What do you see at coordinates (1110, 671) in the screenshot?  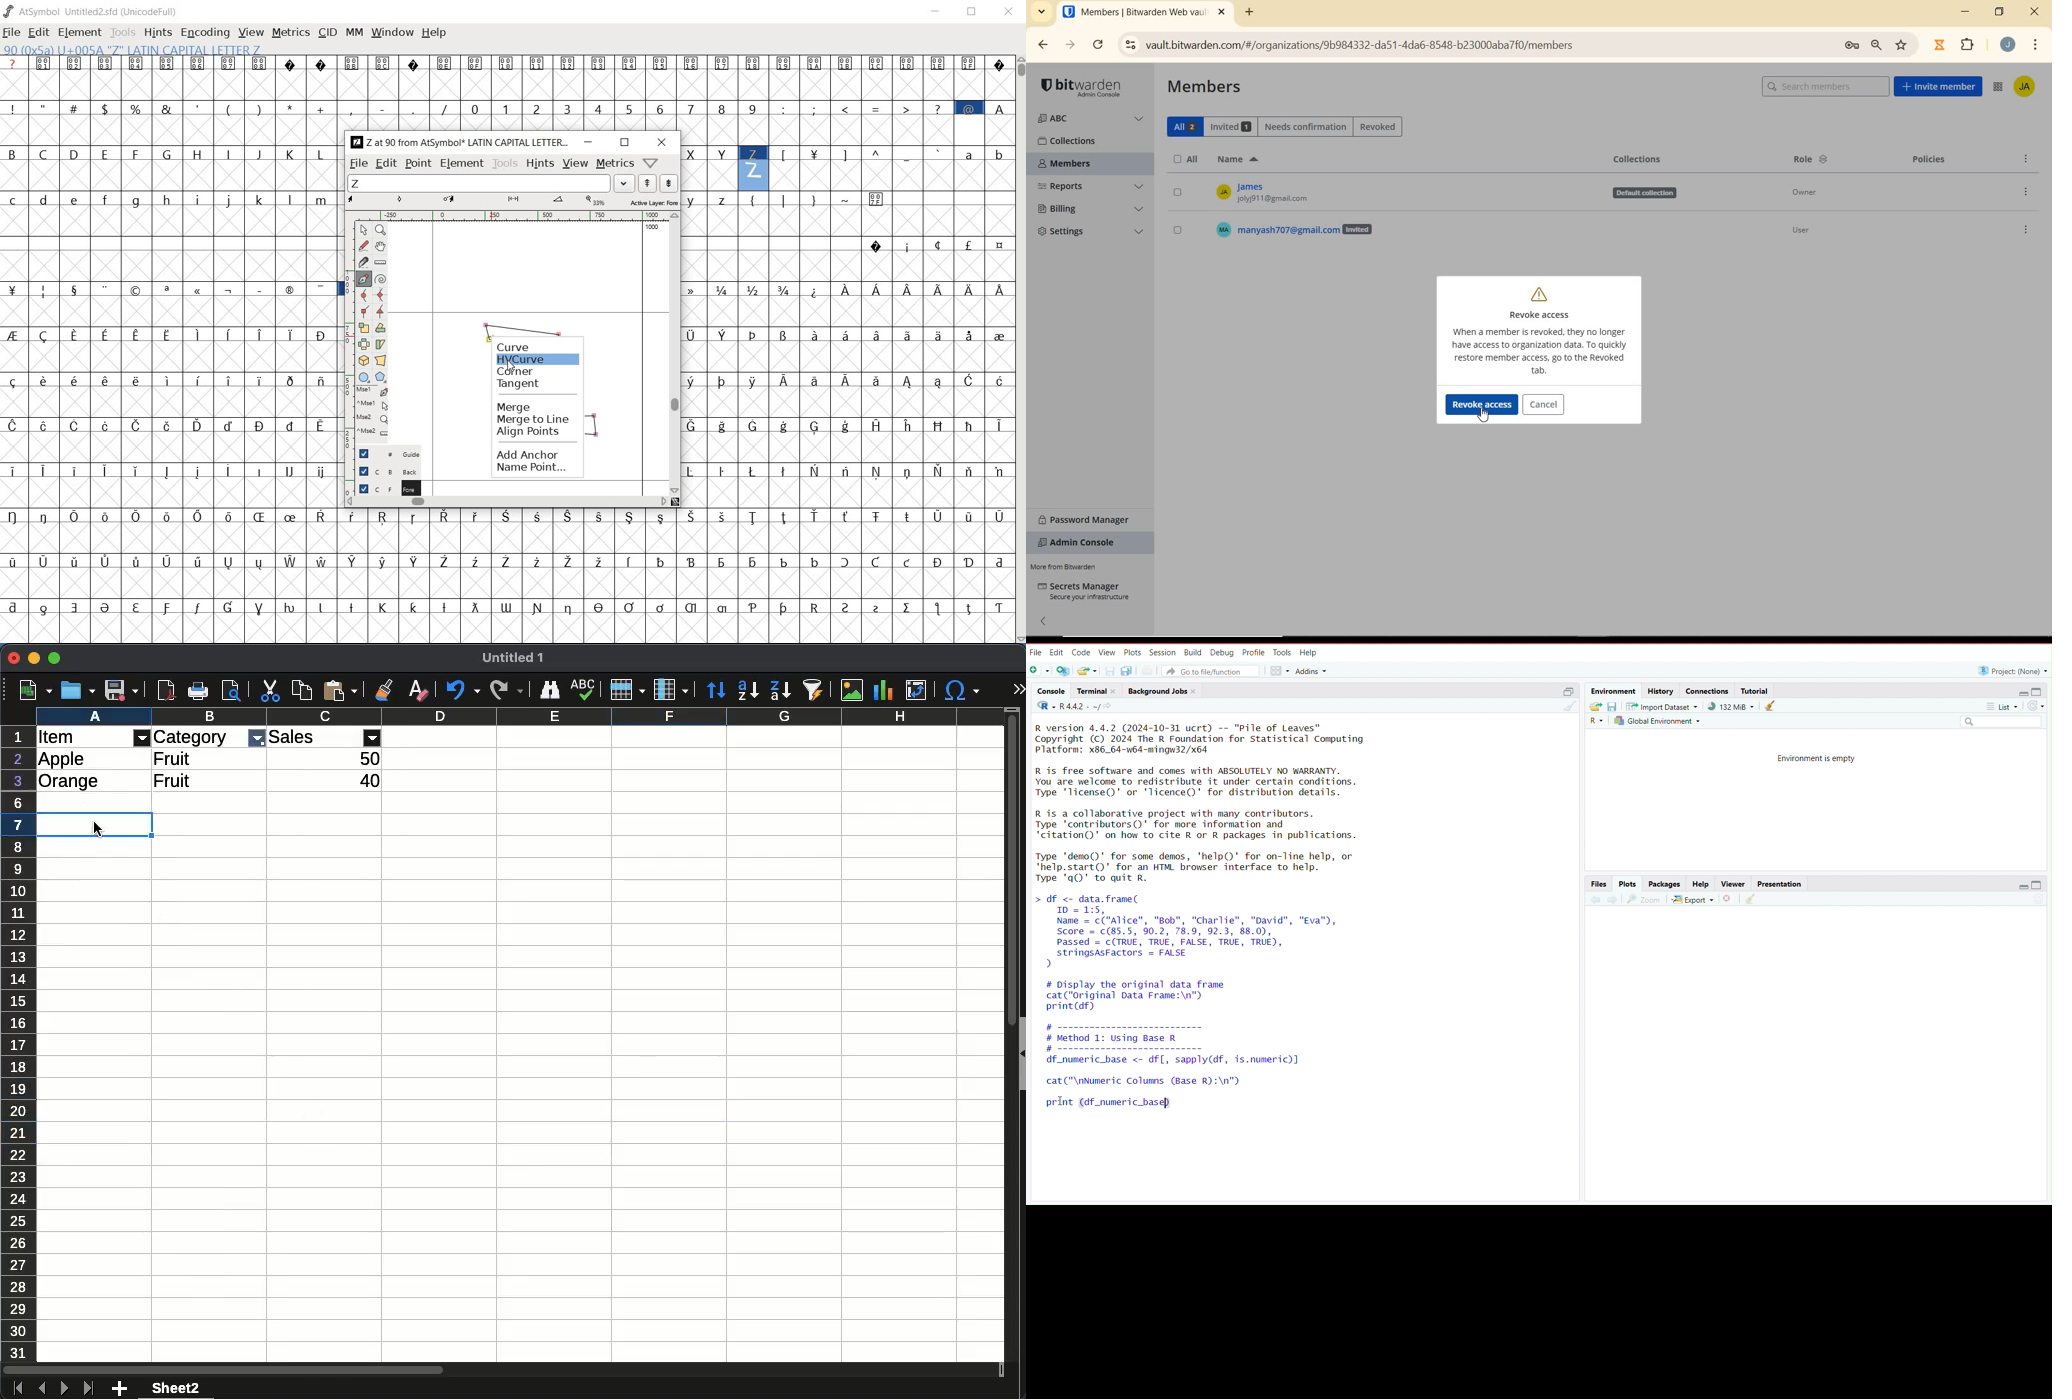 I see `save current document` at bounding box center [1110, 671].